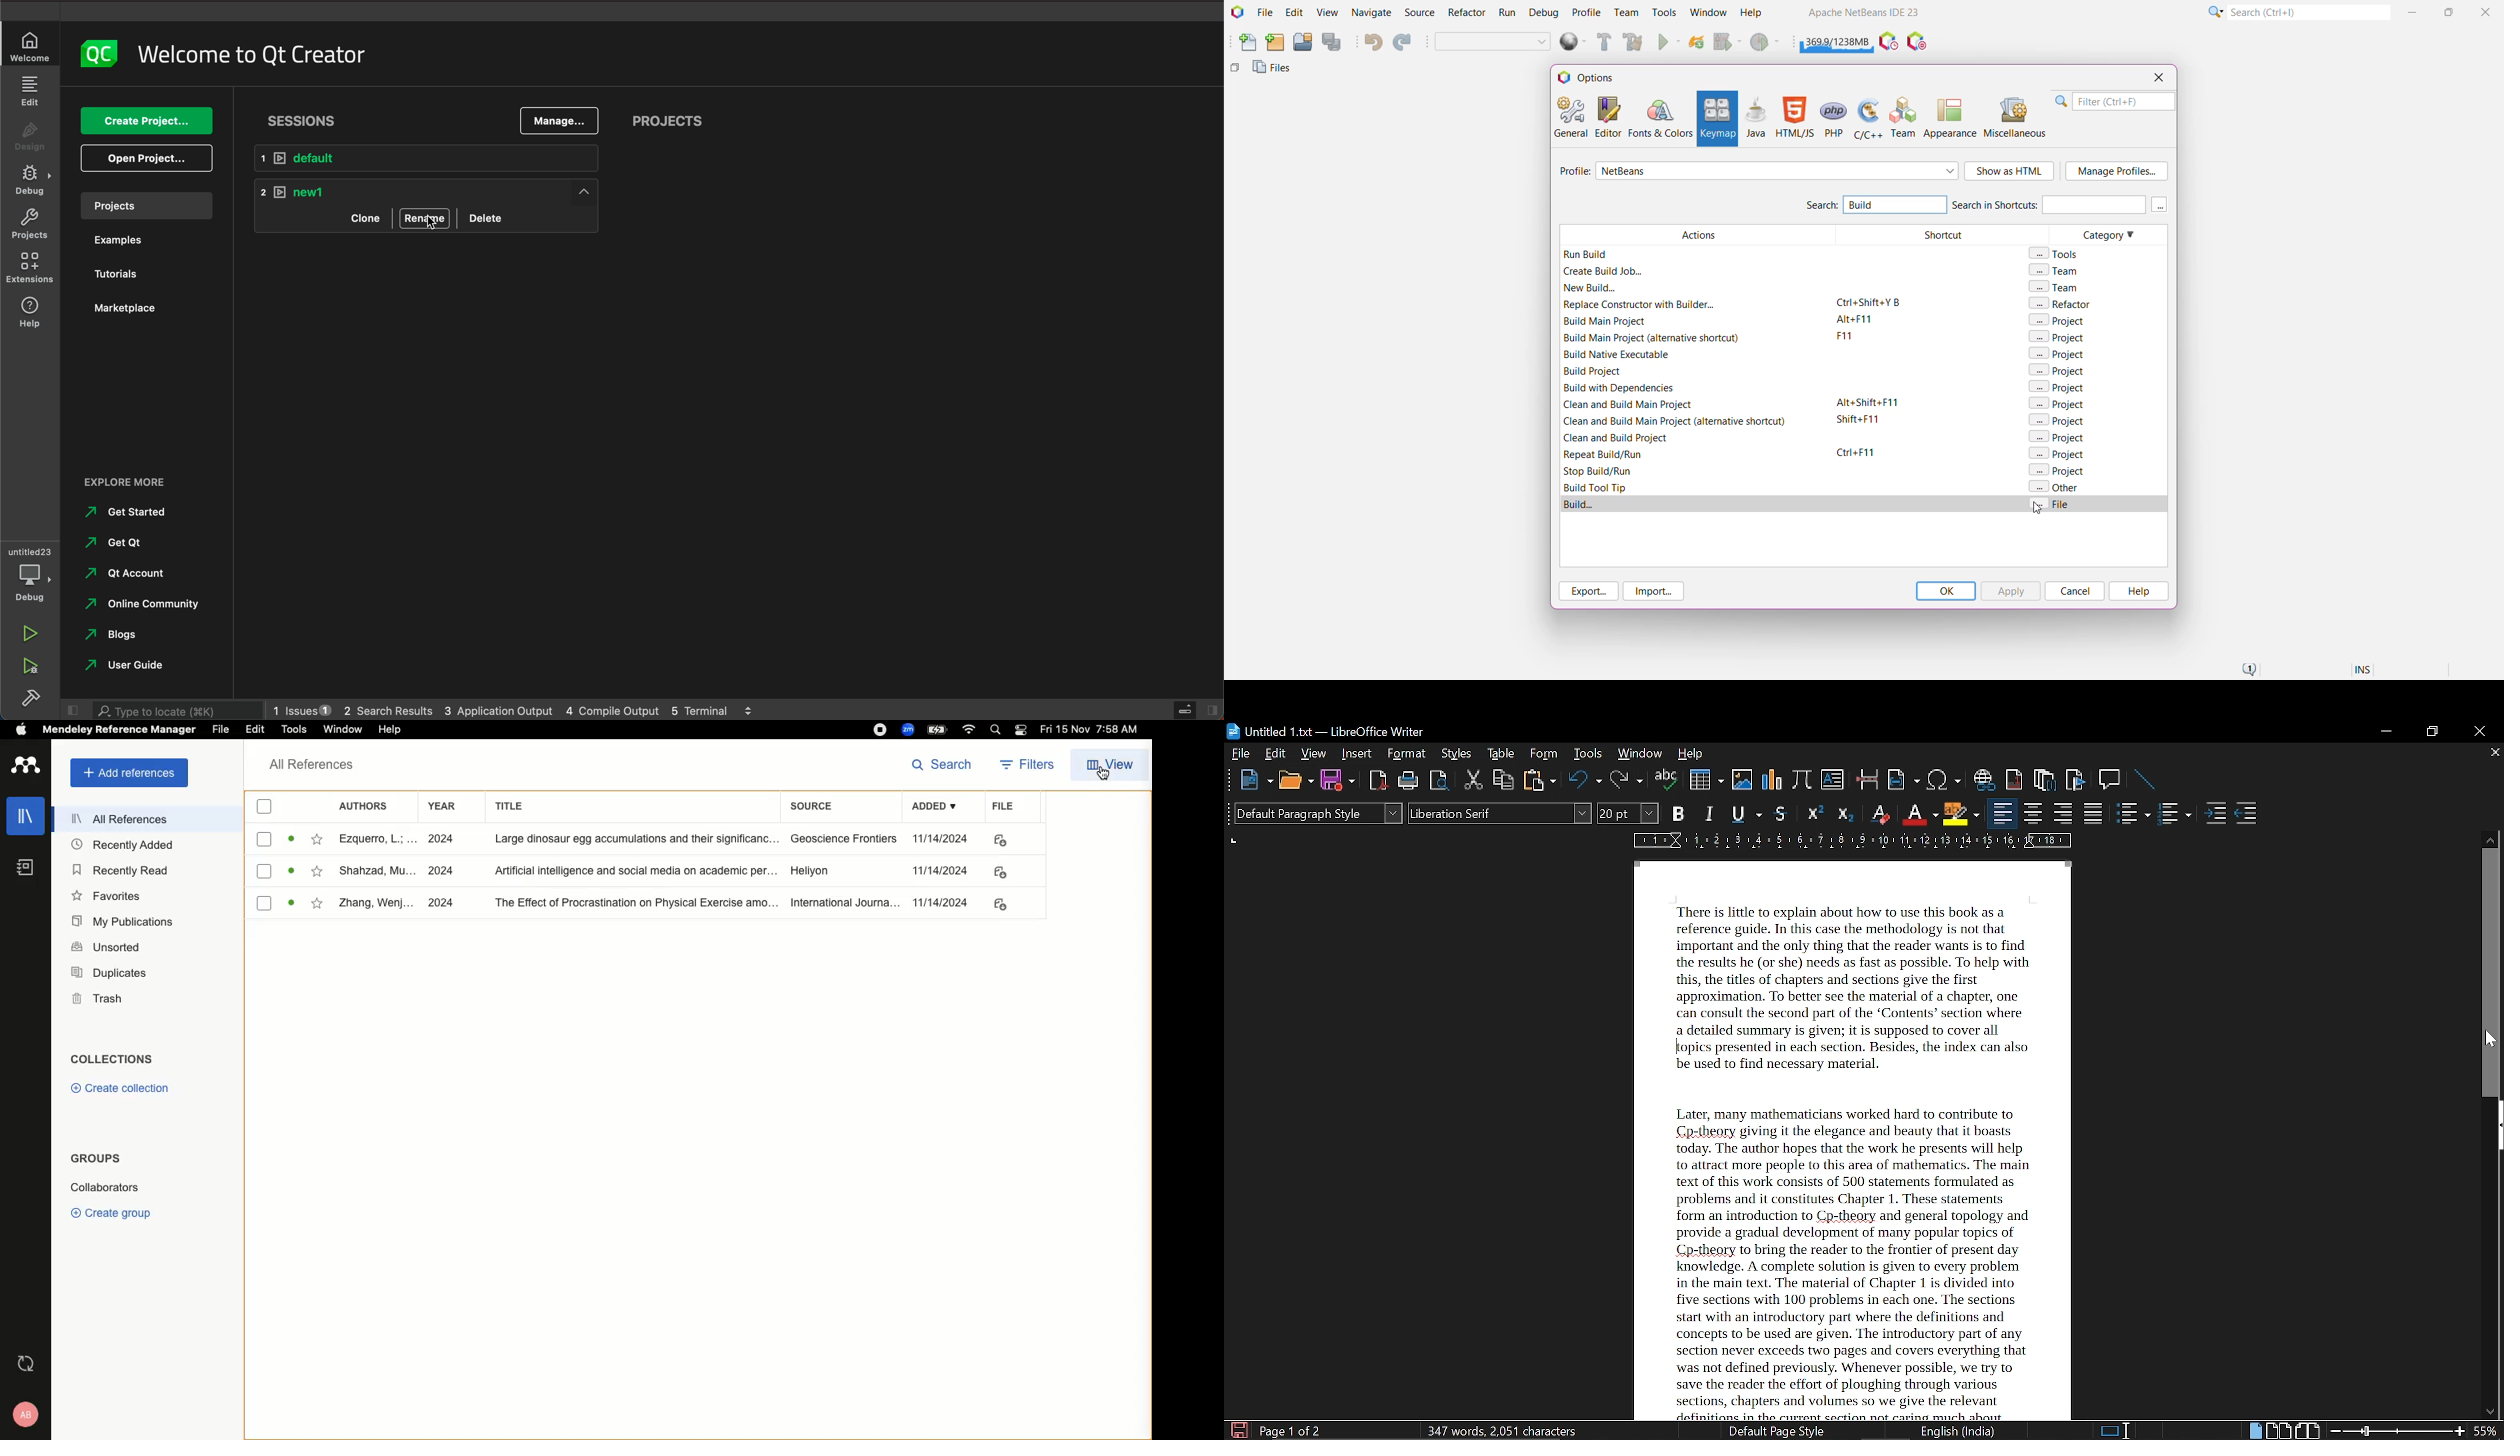 The width and height of the screenshot is (2520, 1456). Describe the element at coordinates (2430, 732) in the screenshot. I see `restore down` at that location.